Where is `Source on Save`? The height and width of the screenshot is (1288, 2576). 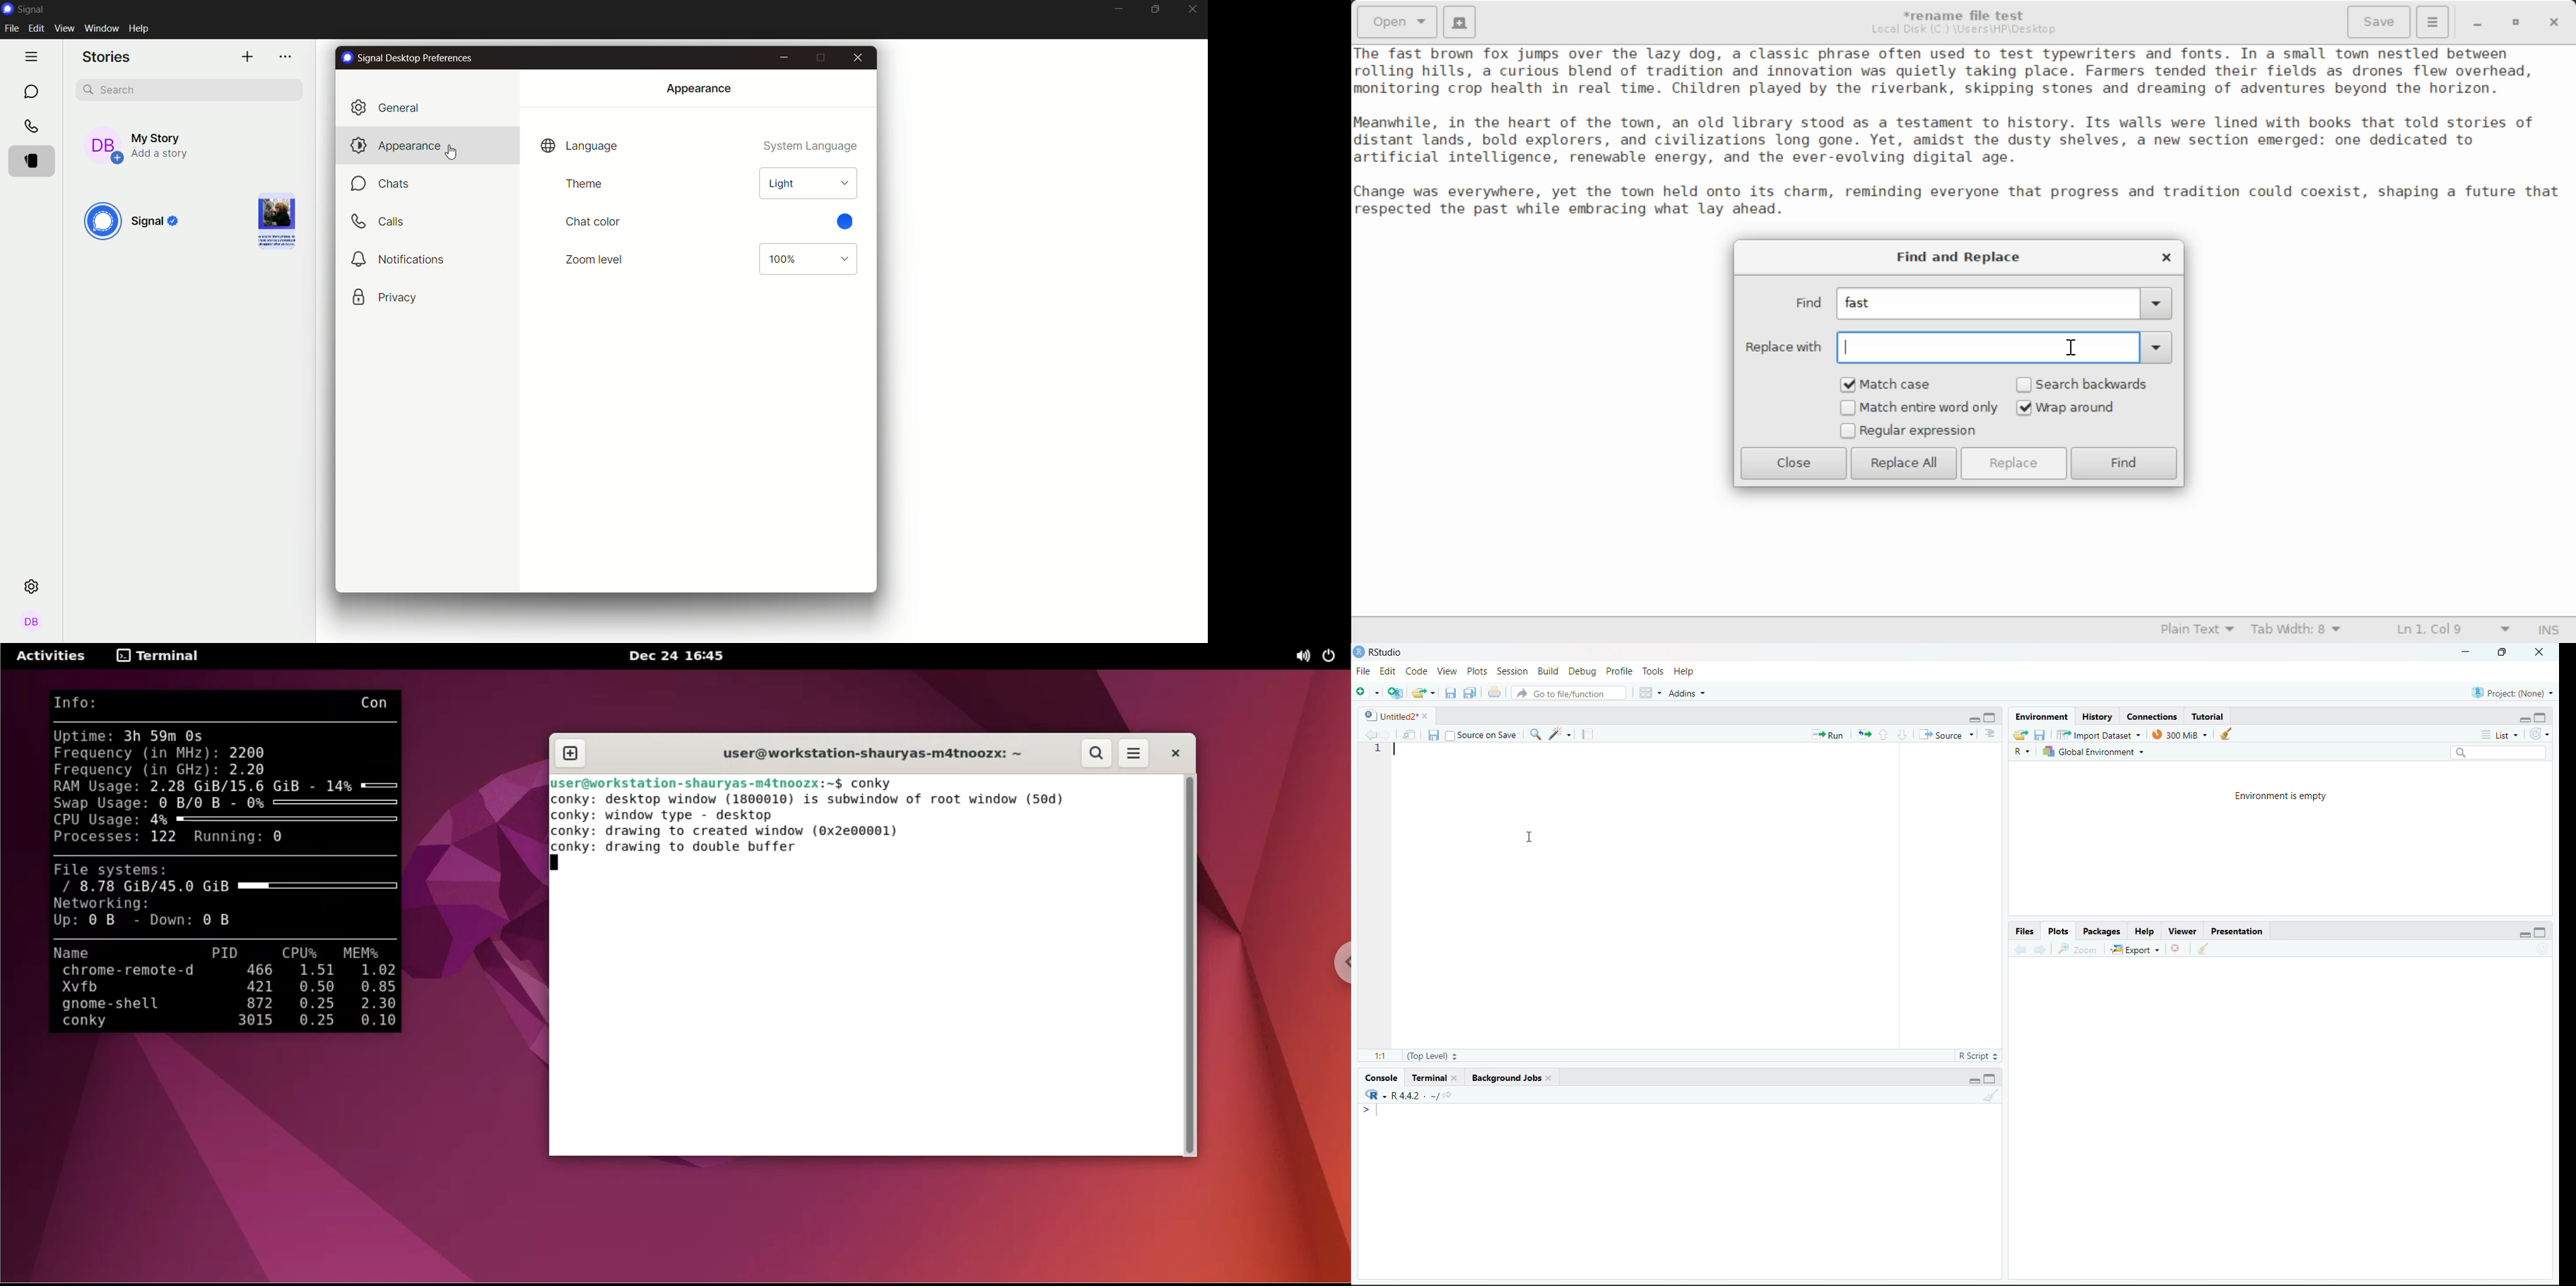
Source on Save is located at coordinates (1482, 735).